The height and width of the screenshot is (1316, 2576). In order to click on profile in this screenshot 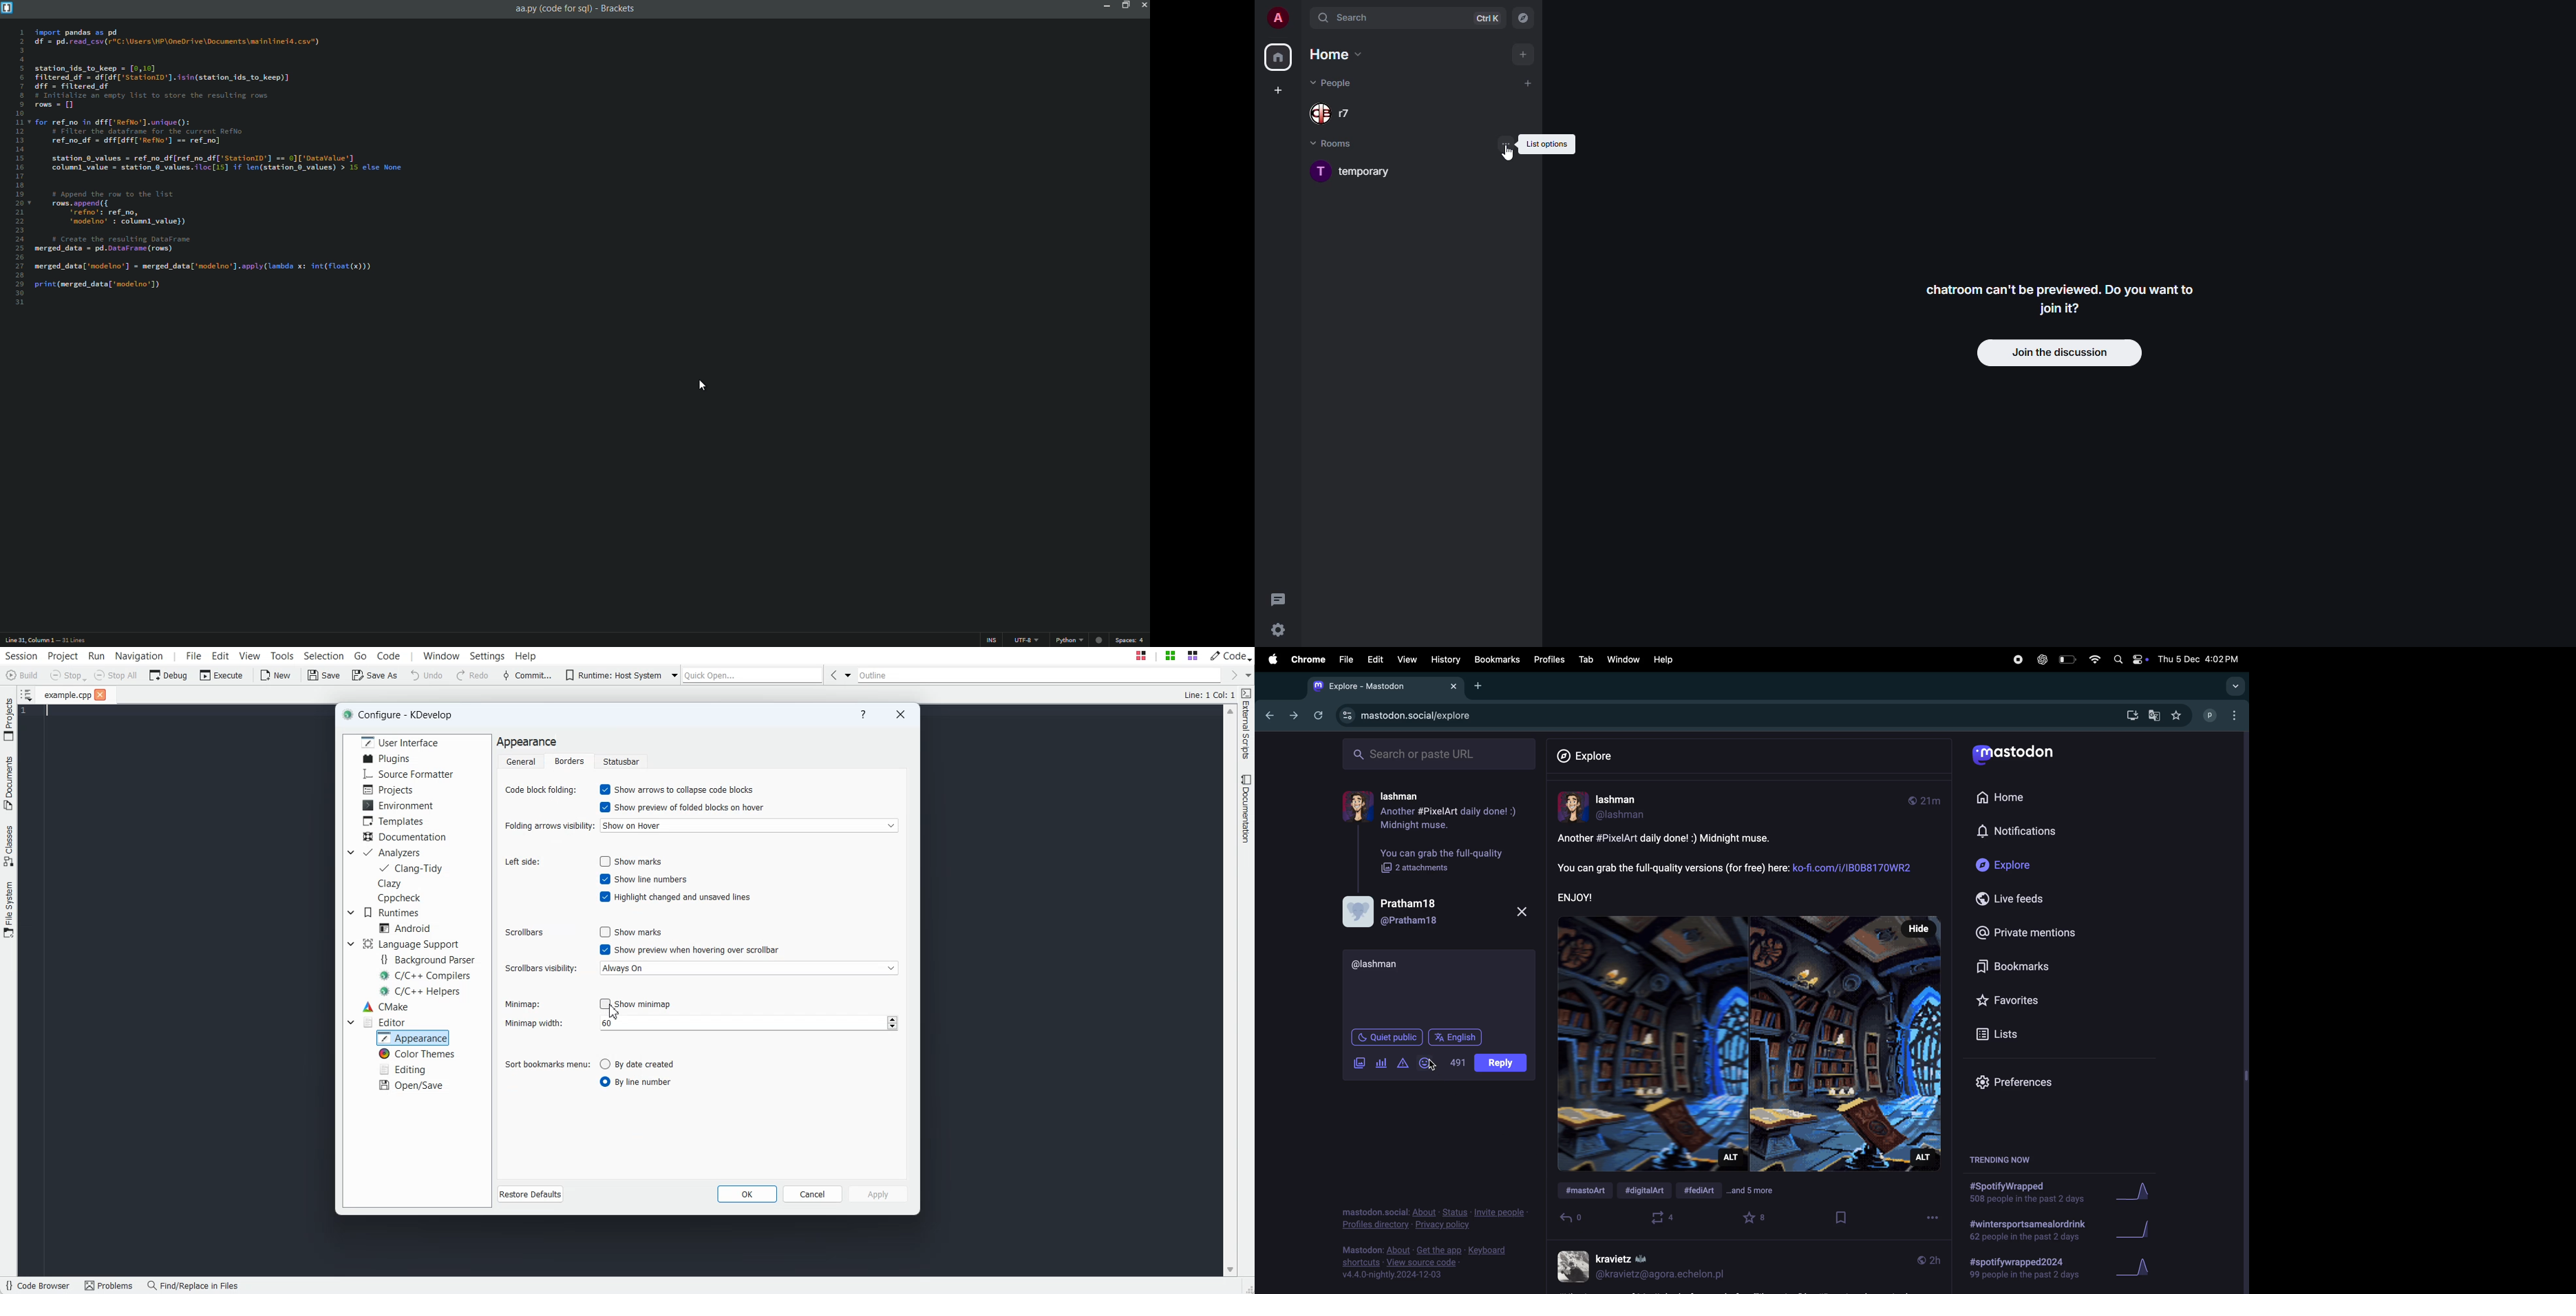, I will do `click(1277, 17)`.